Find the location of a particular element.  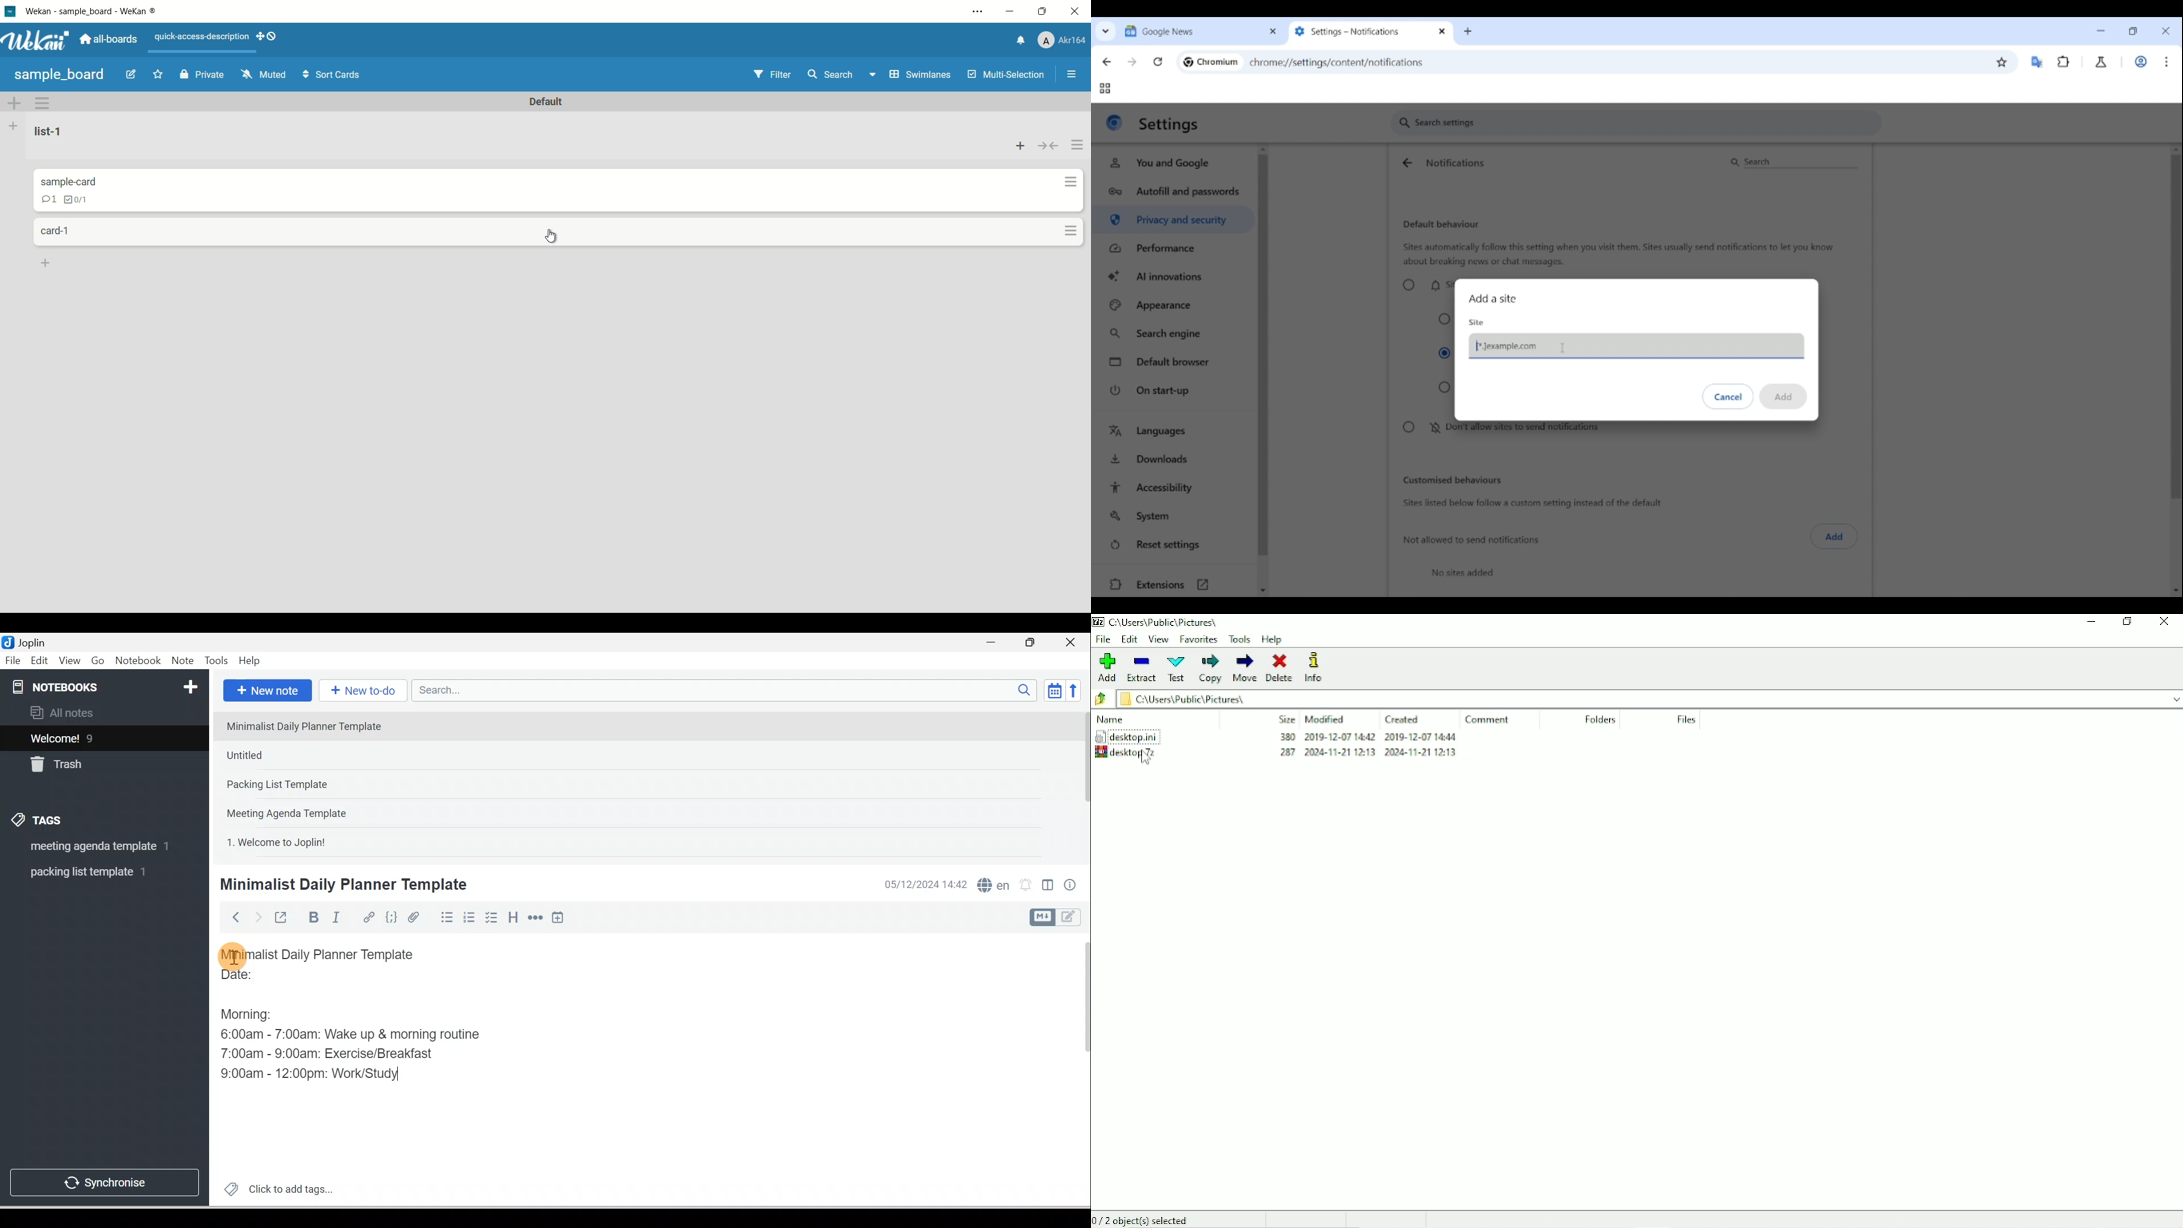

Edit is located at coordinates (40, 661).